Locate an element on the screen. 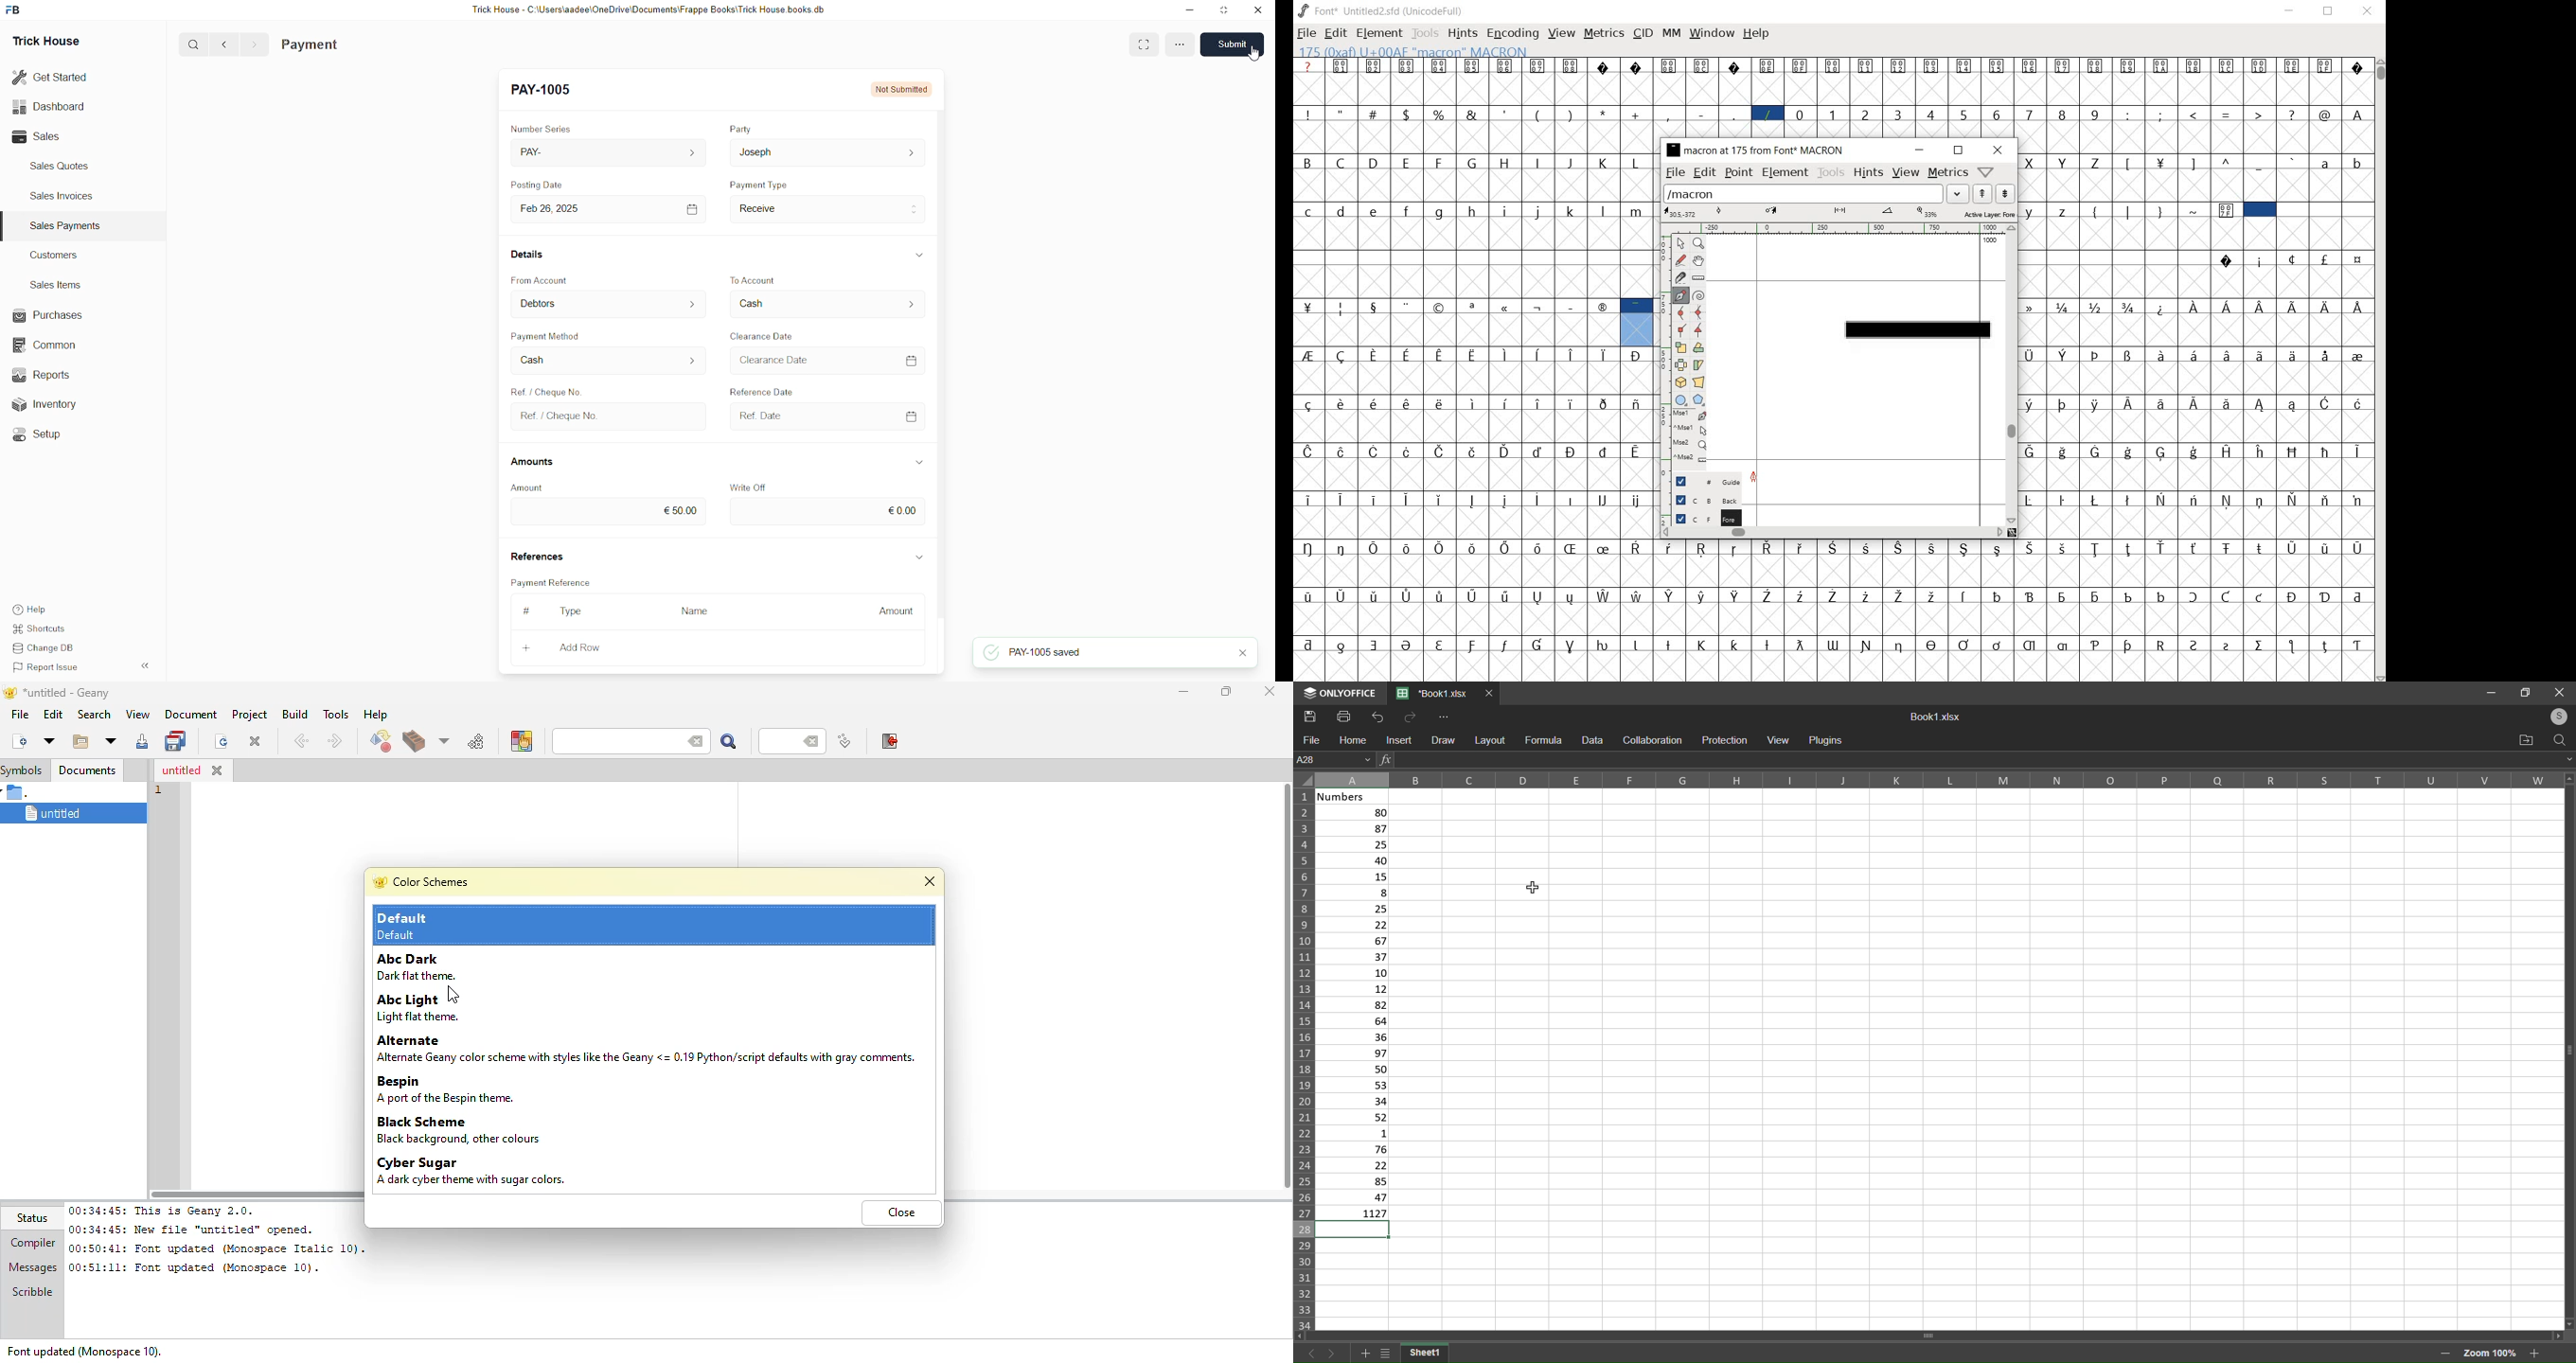 The width and height of the screenshot is (2576, 1372). Show/Hide is located at coordinates (920, 558).